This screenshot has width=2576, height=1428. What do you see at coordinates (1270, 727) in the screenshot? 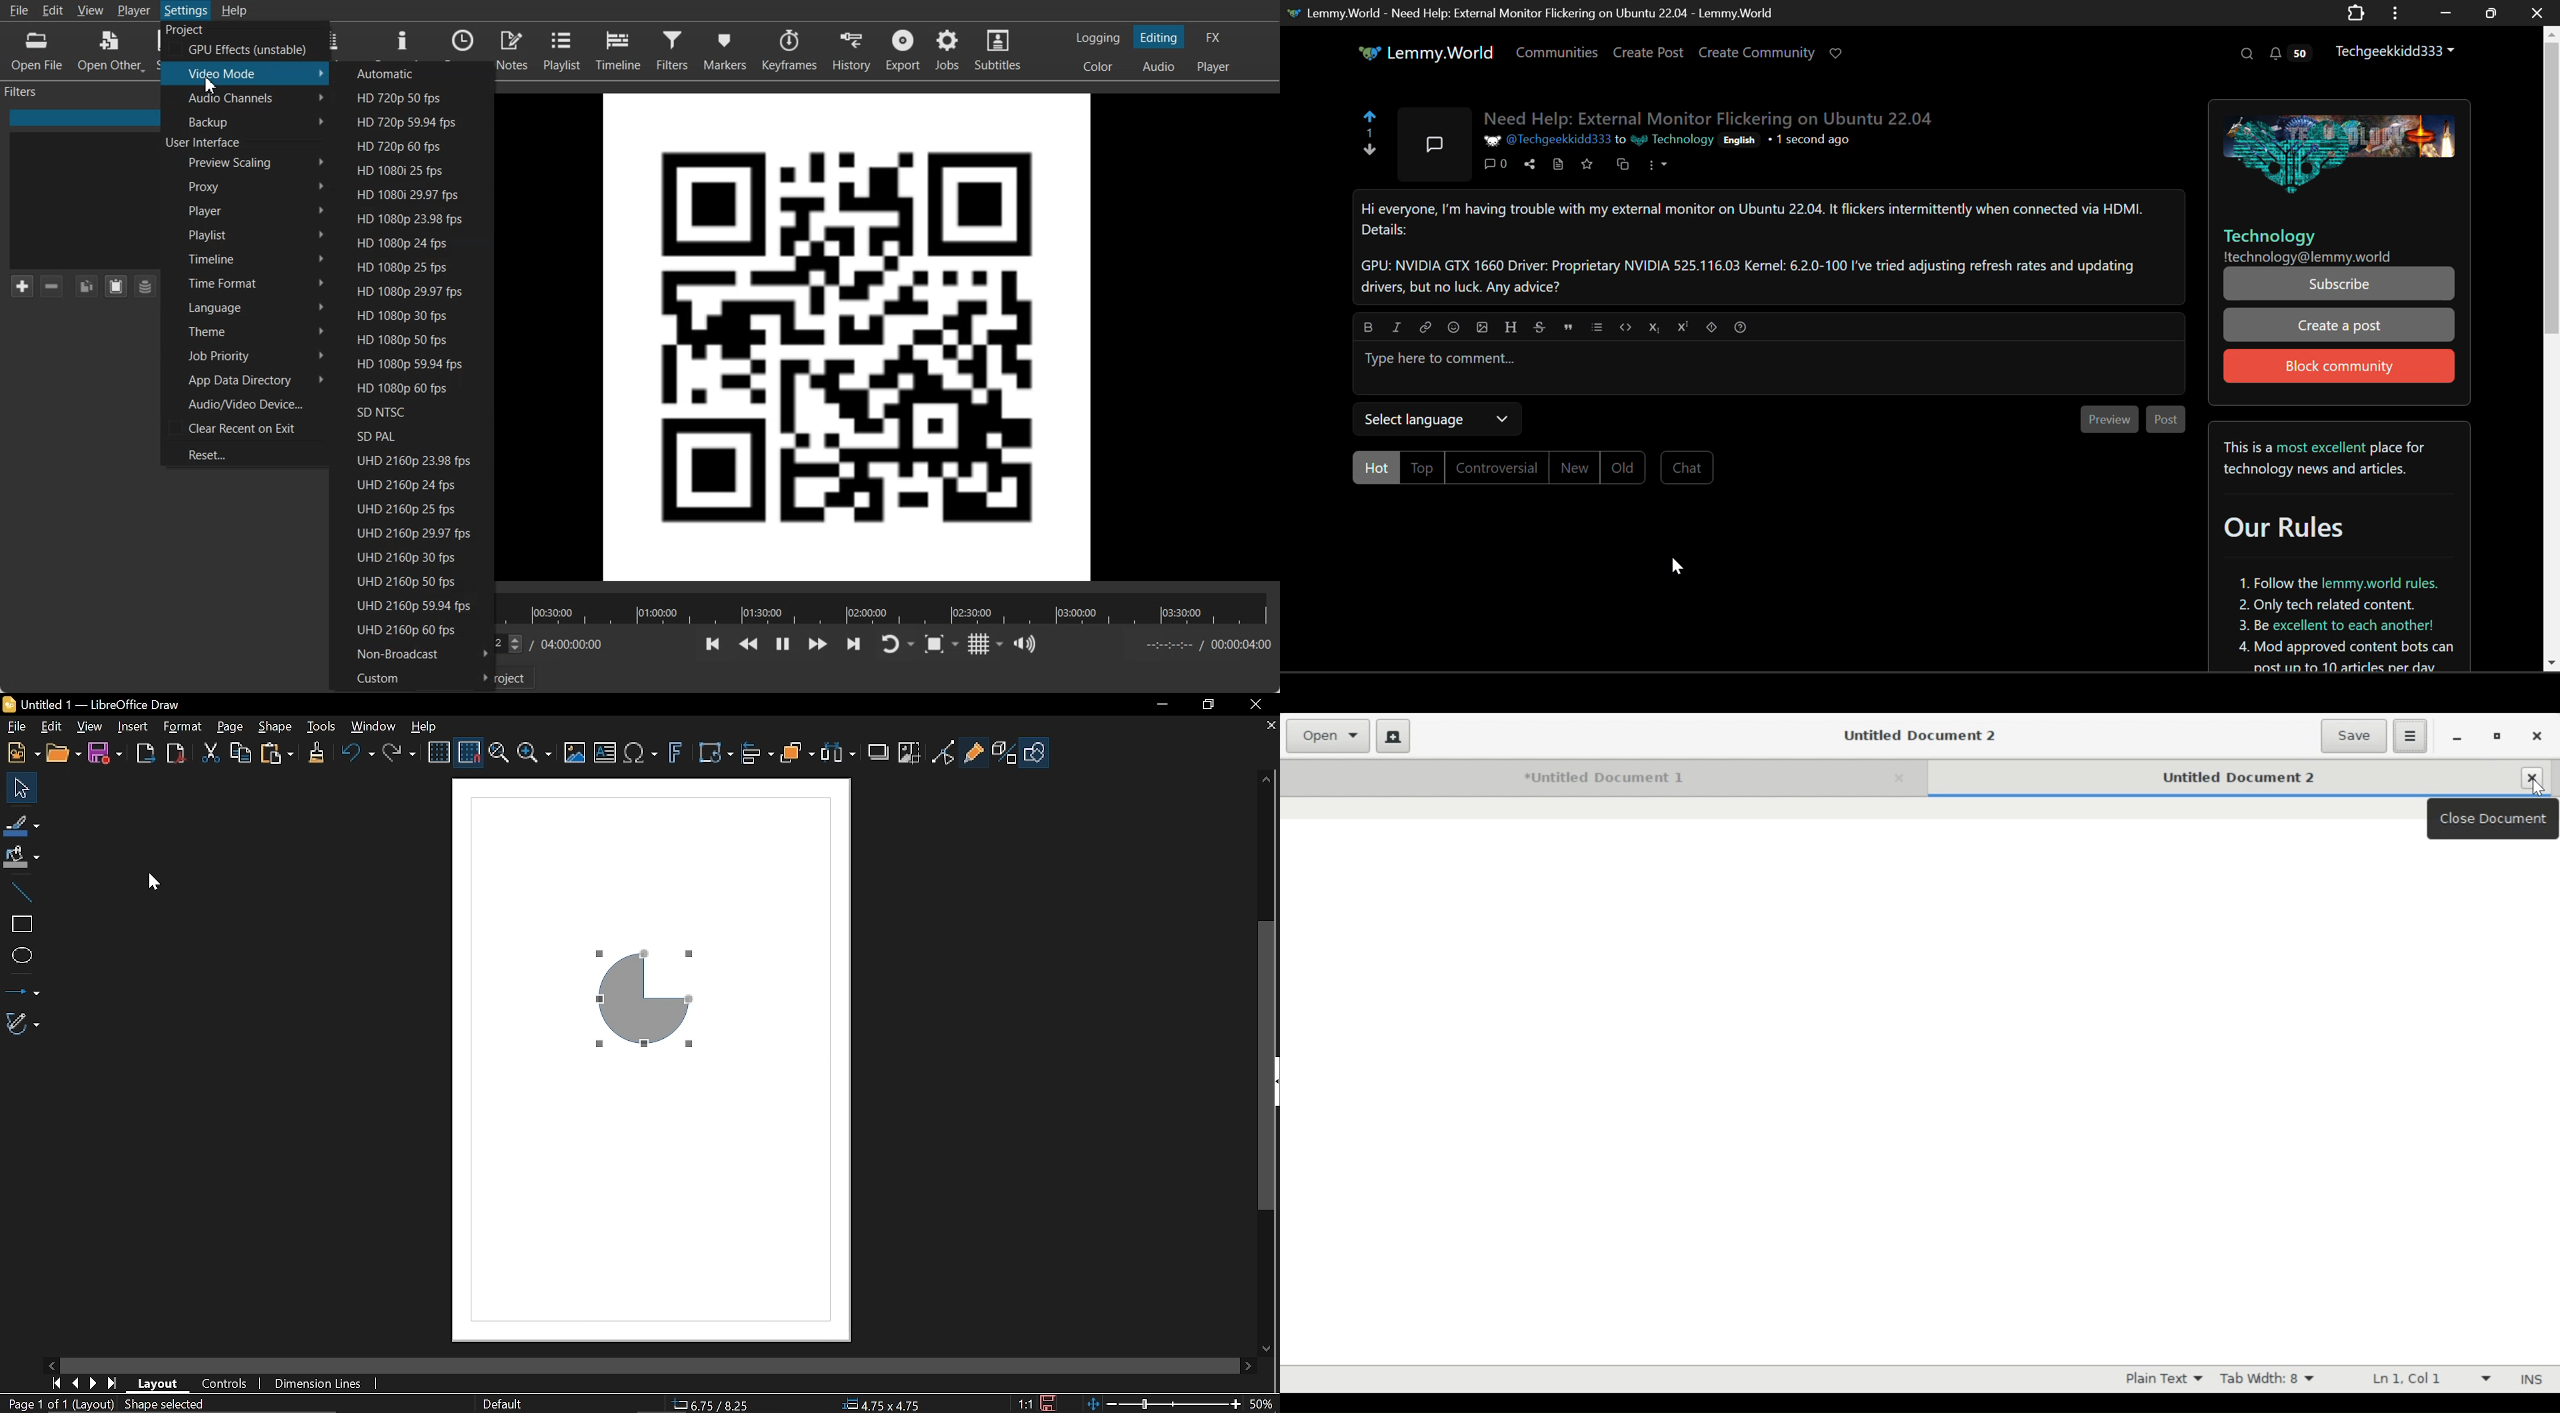
I see `Close tab` at bounding box center [1270, 727].